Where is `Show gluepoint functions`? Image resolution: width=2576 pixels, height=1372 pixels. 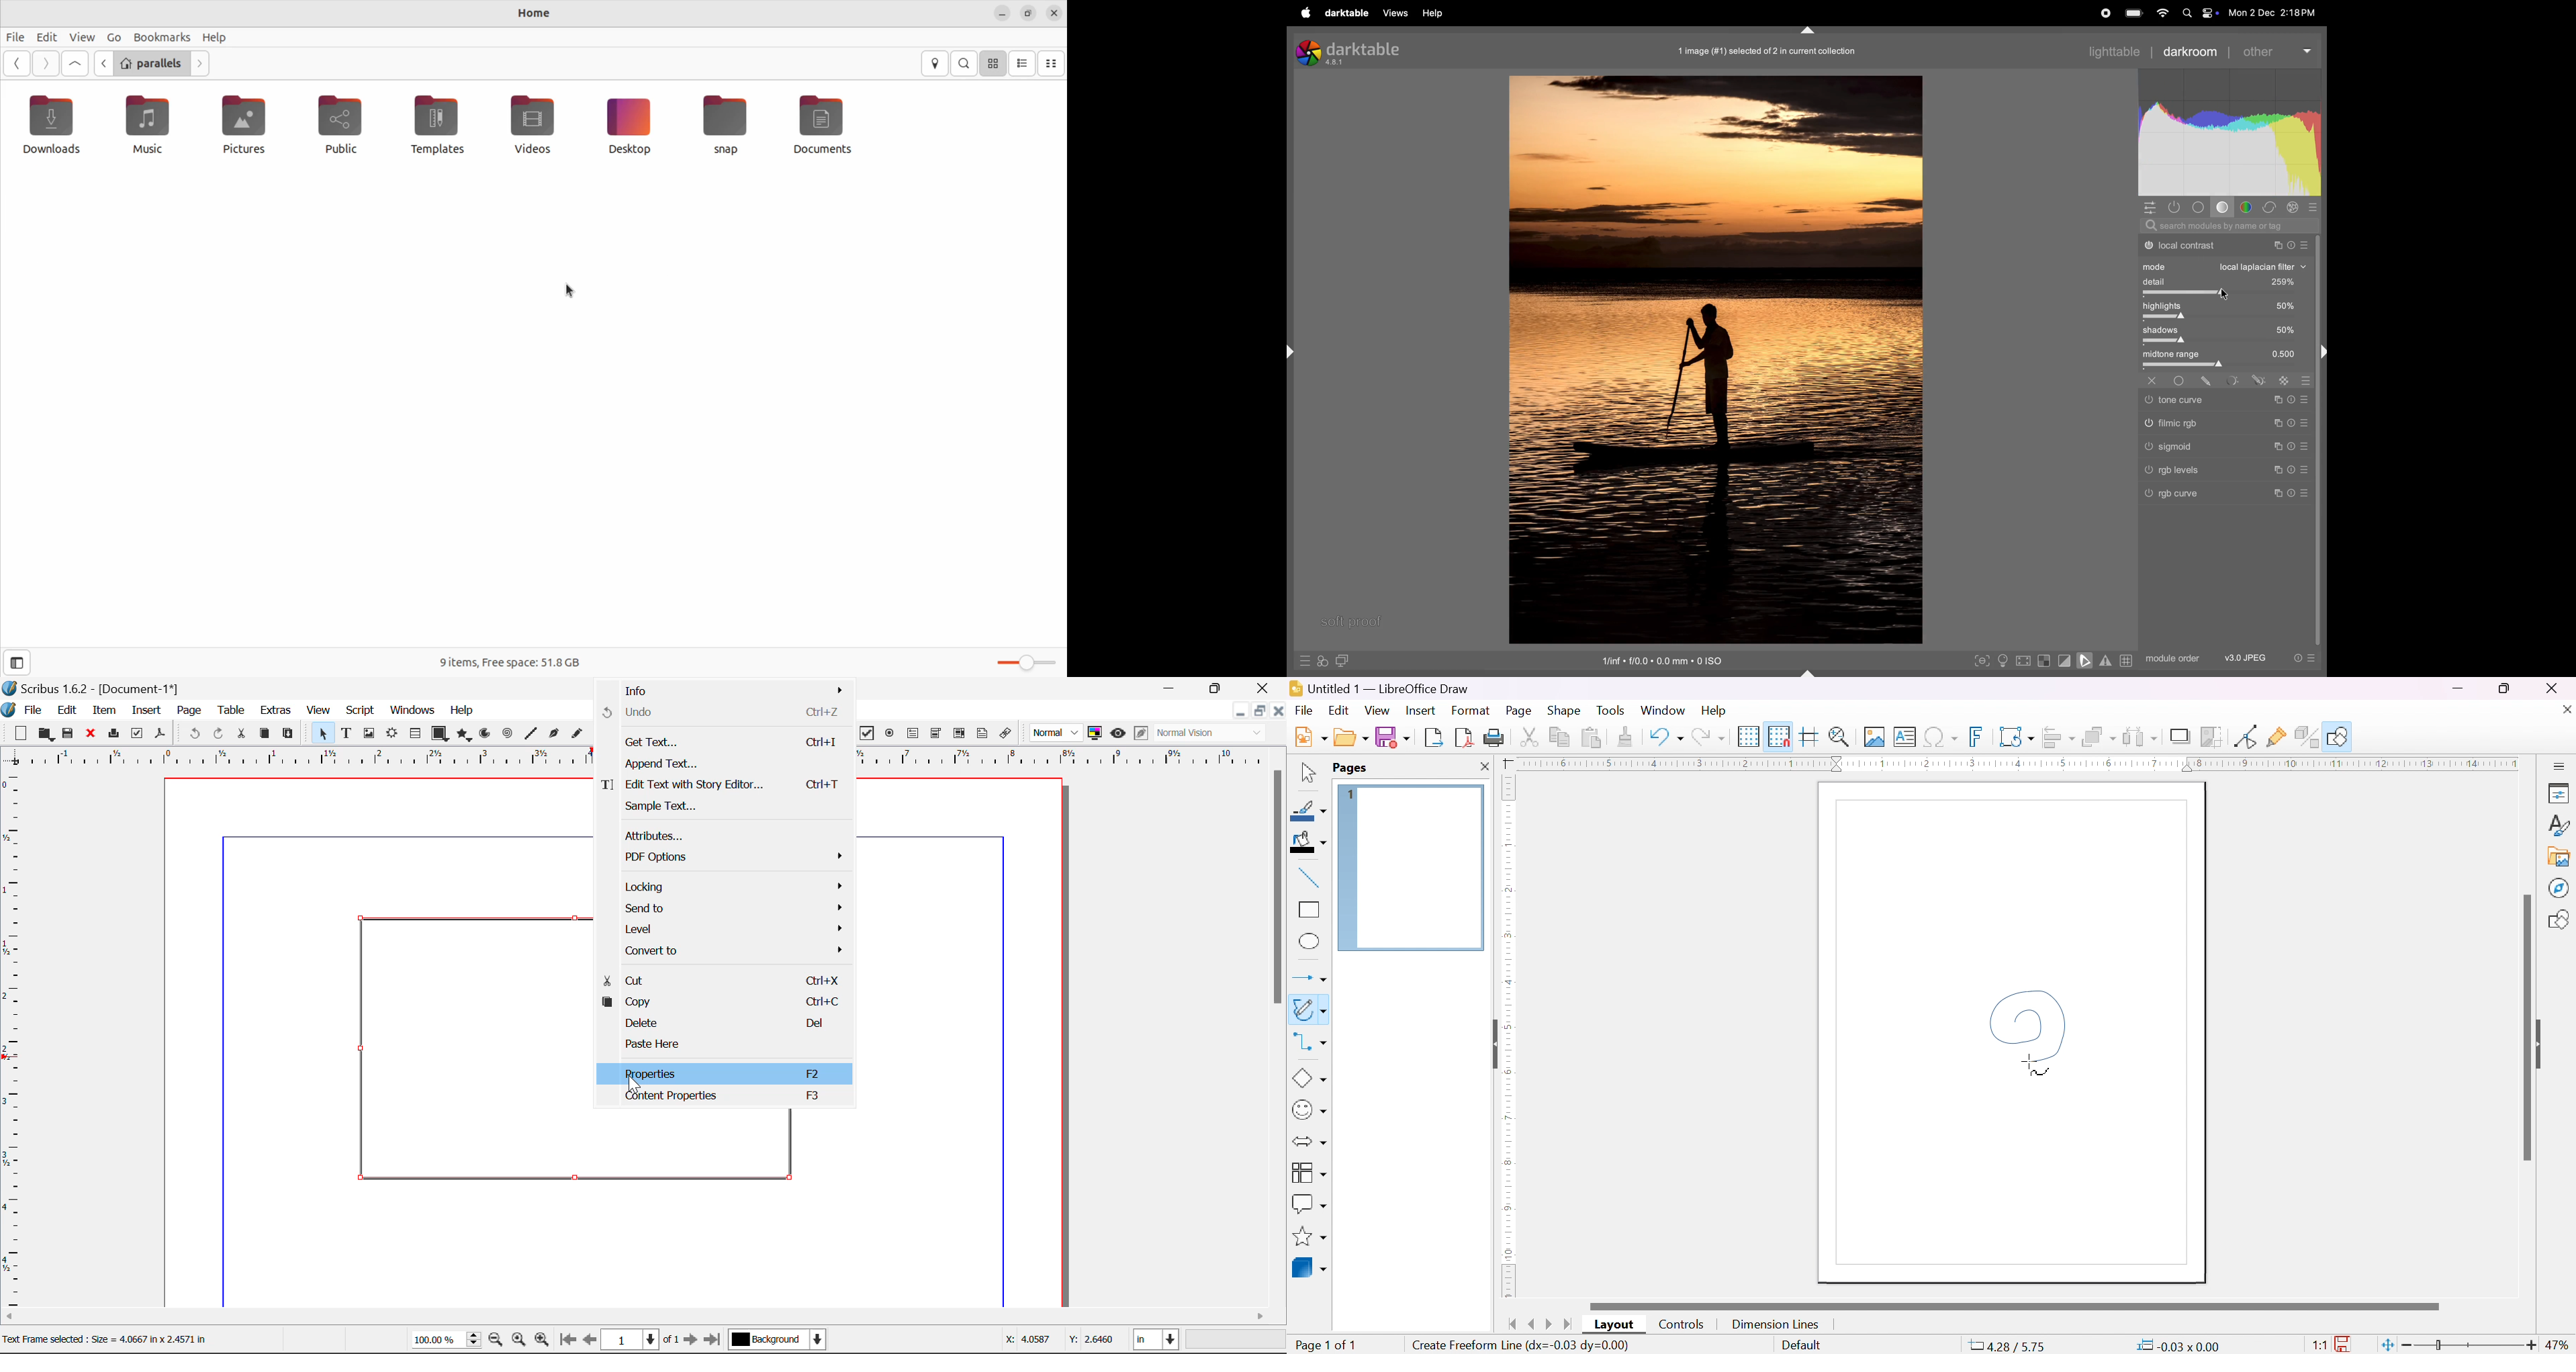
Show gluepoint functions is located at coordinates (2276, 737).